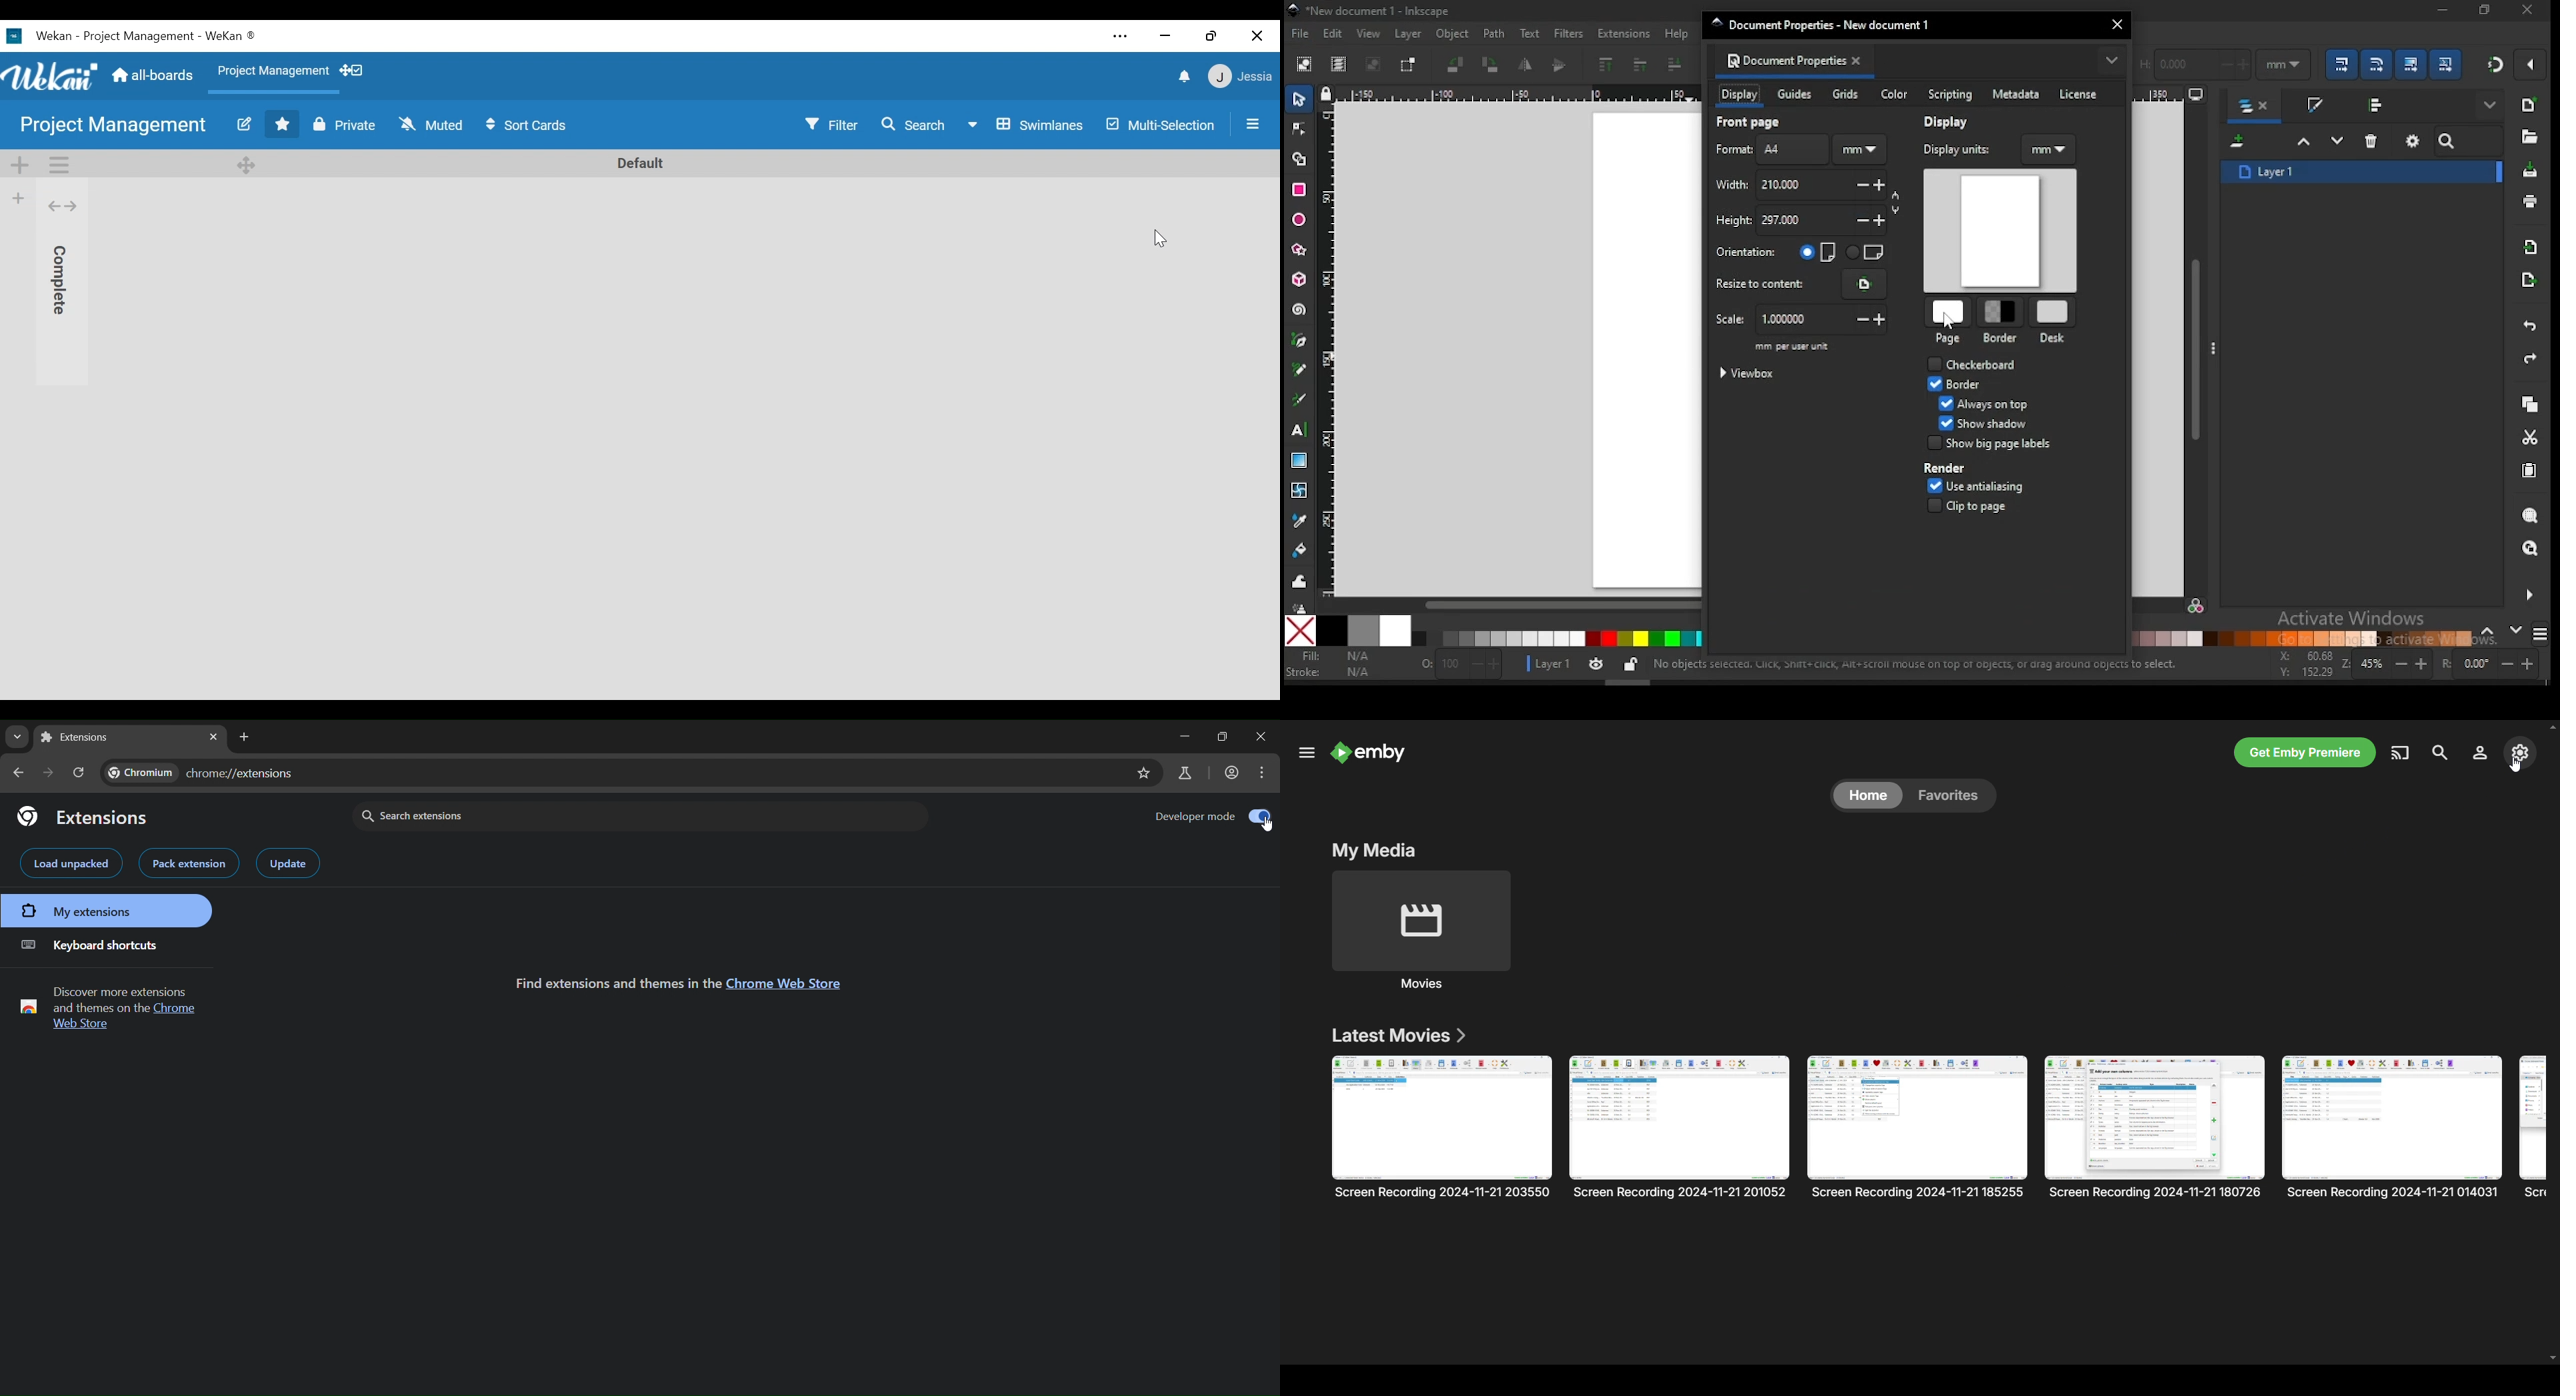 The height and width of the screenshot is (1400, 2576). What do you see at coordinates (84, 739) in the screenshot?
I see `Extensions Tab` at bounding box center [84, 739].